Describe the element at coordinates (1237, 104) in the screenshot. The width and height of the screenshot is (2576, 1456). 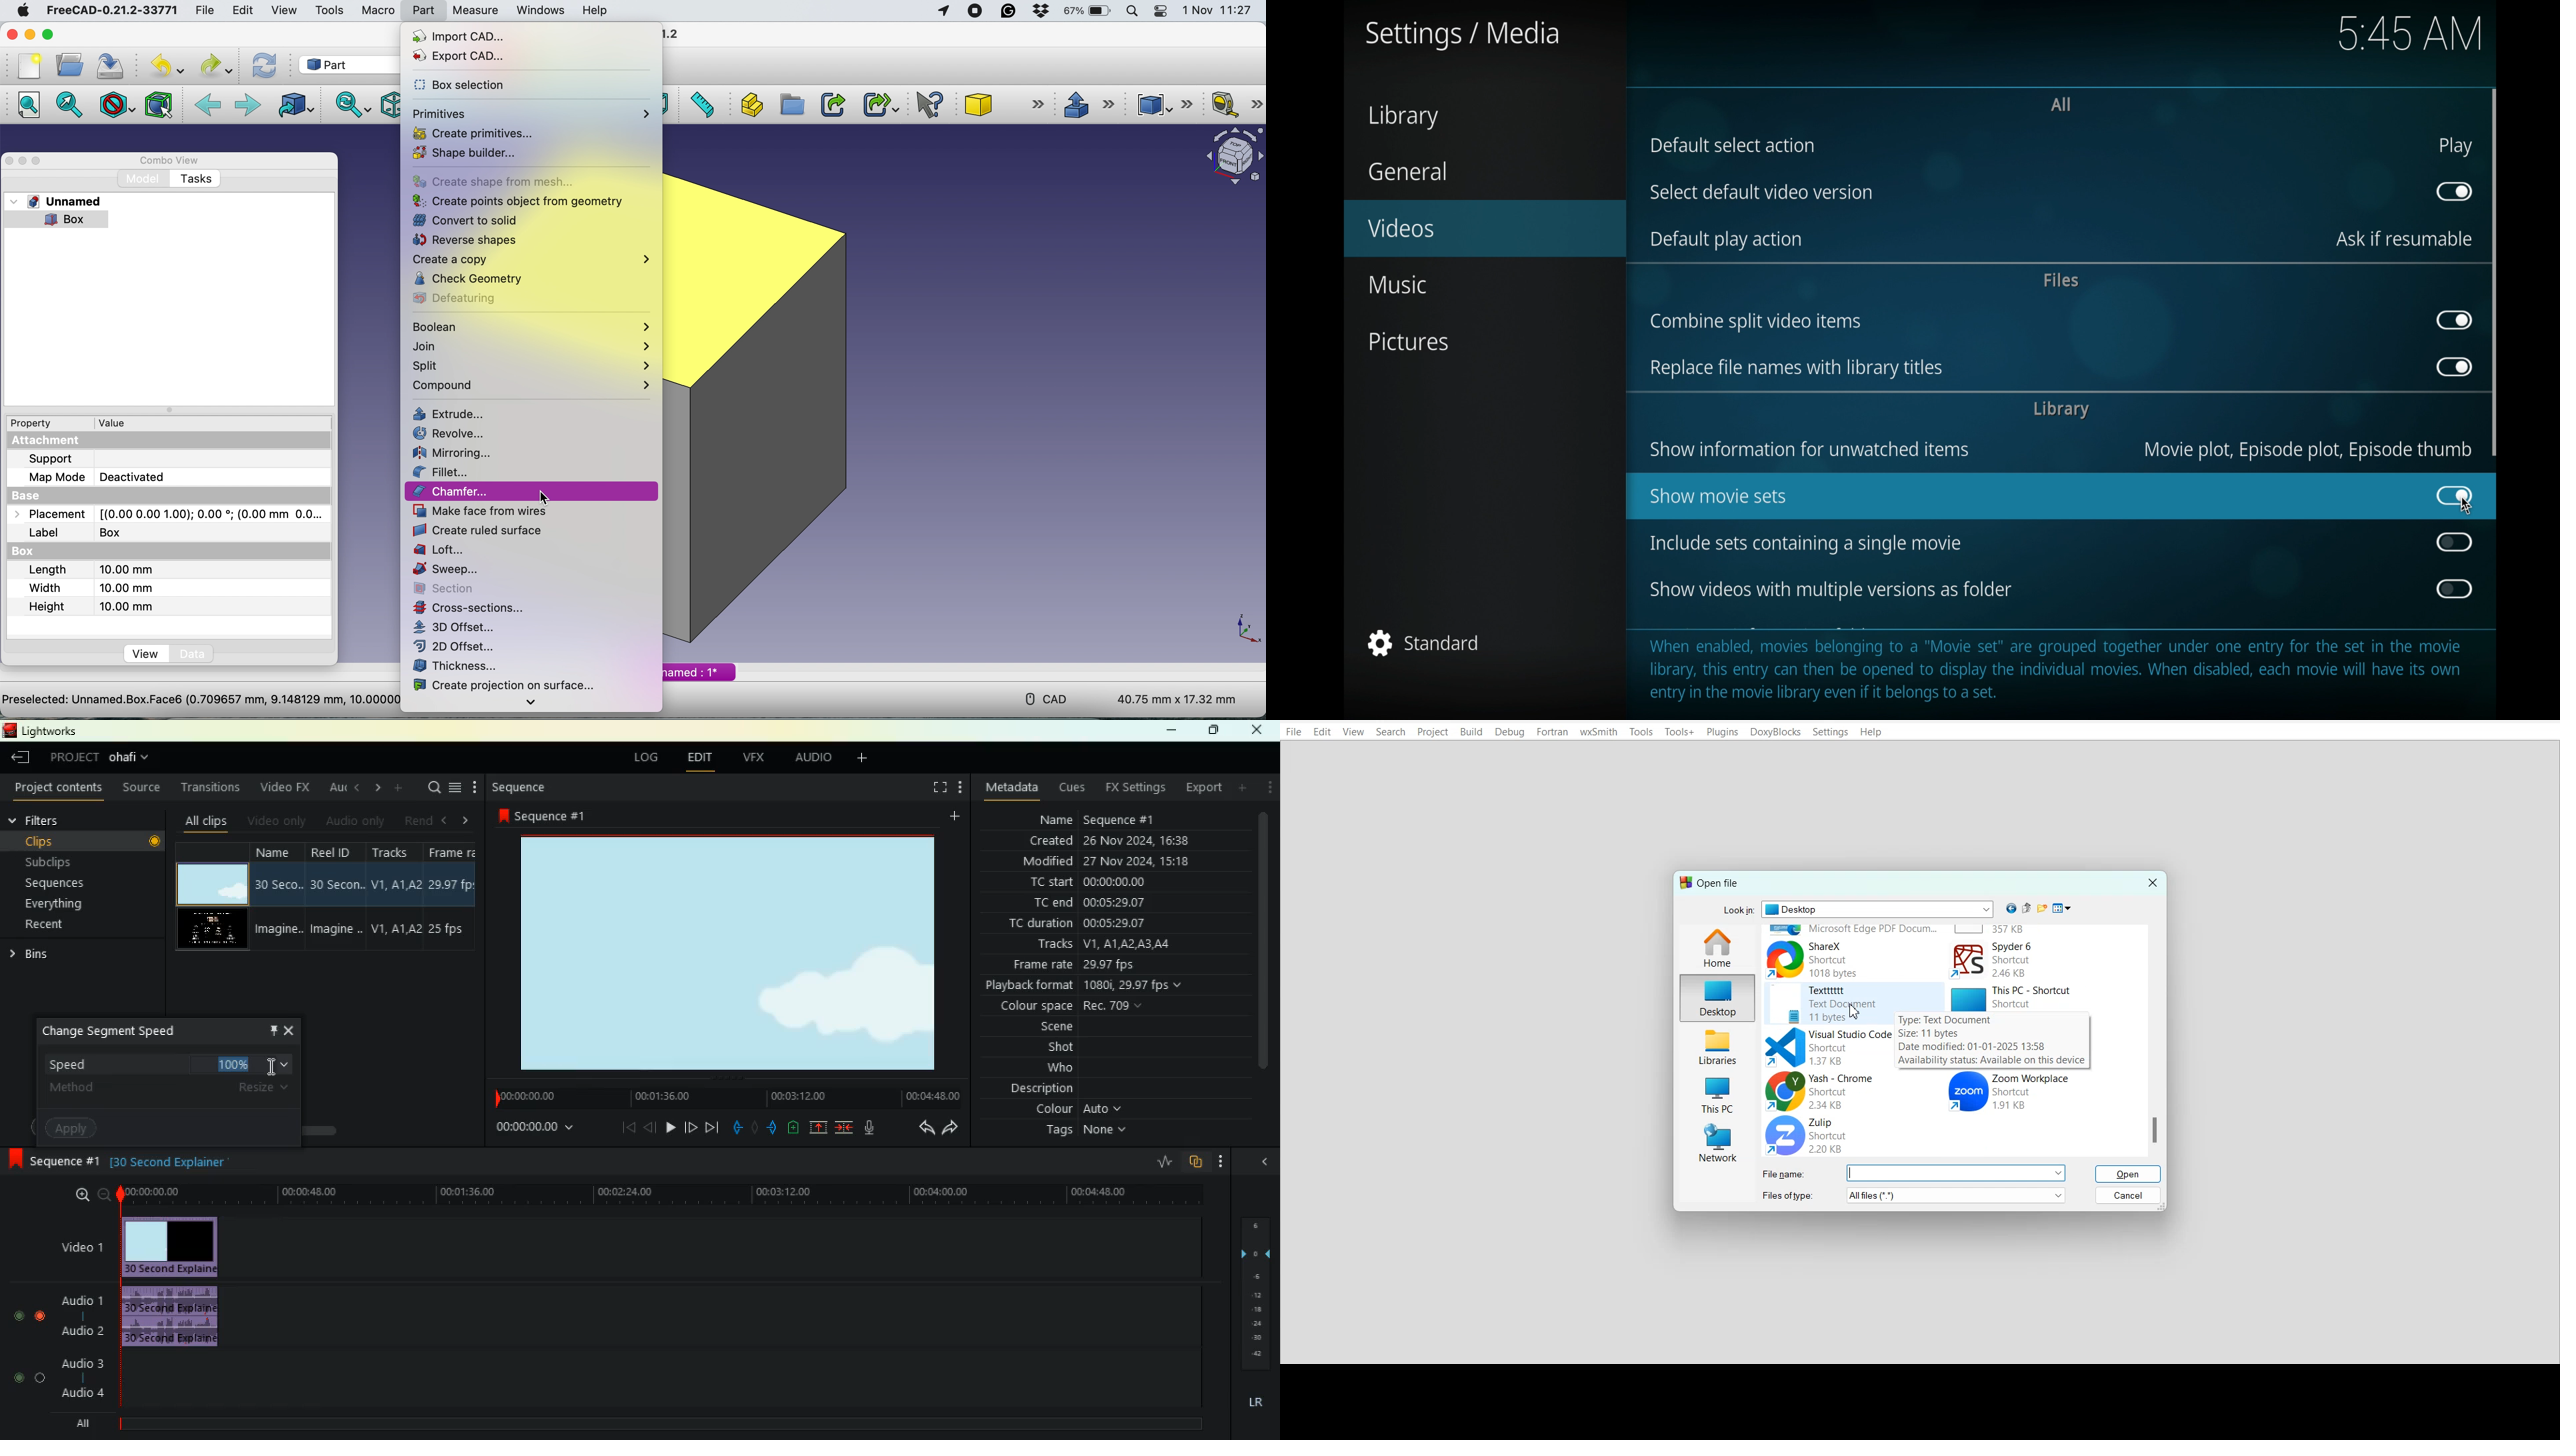
I see `measure linear` at that location.